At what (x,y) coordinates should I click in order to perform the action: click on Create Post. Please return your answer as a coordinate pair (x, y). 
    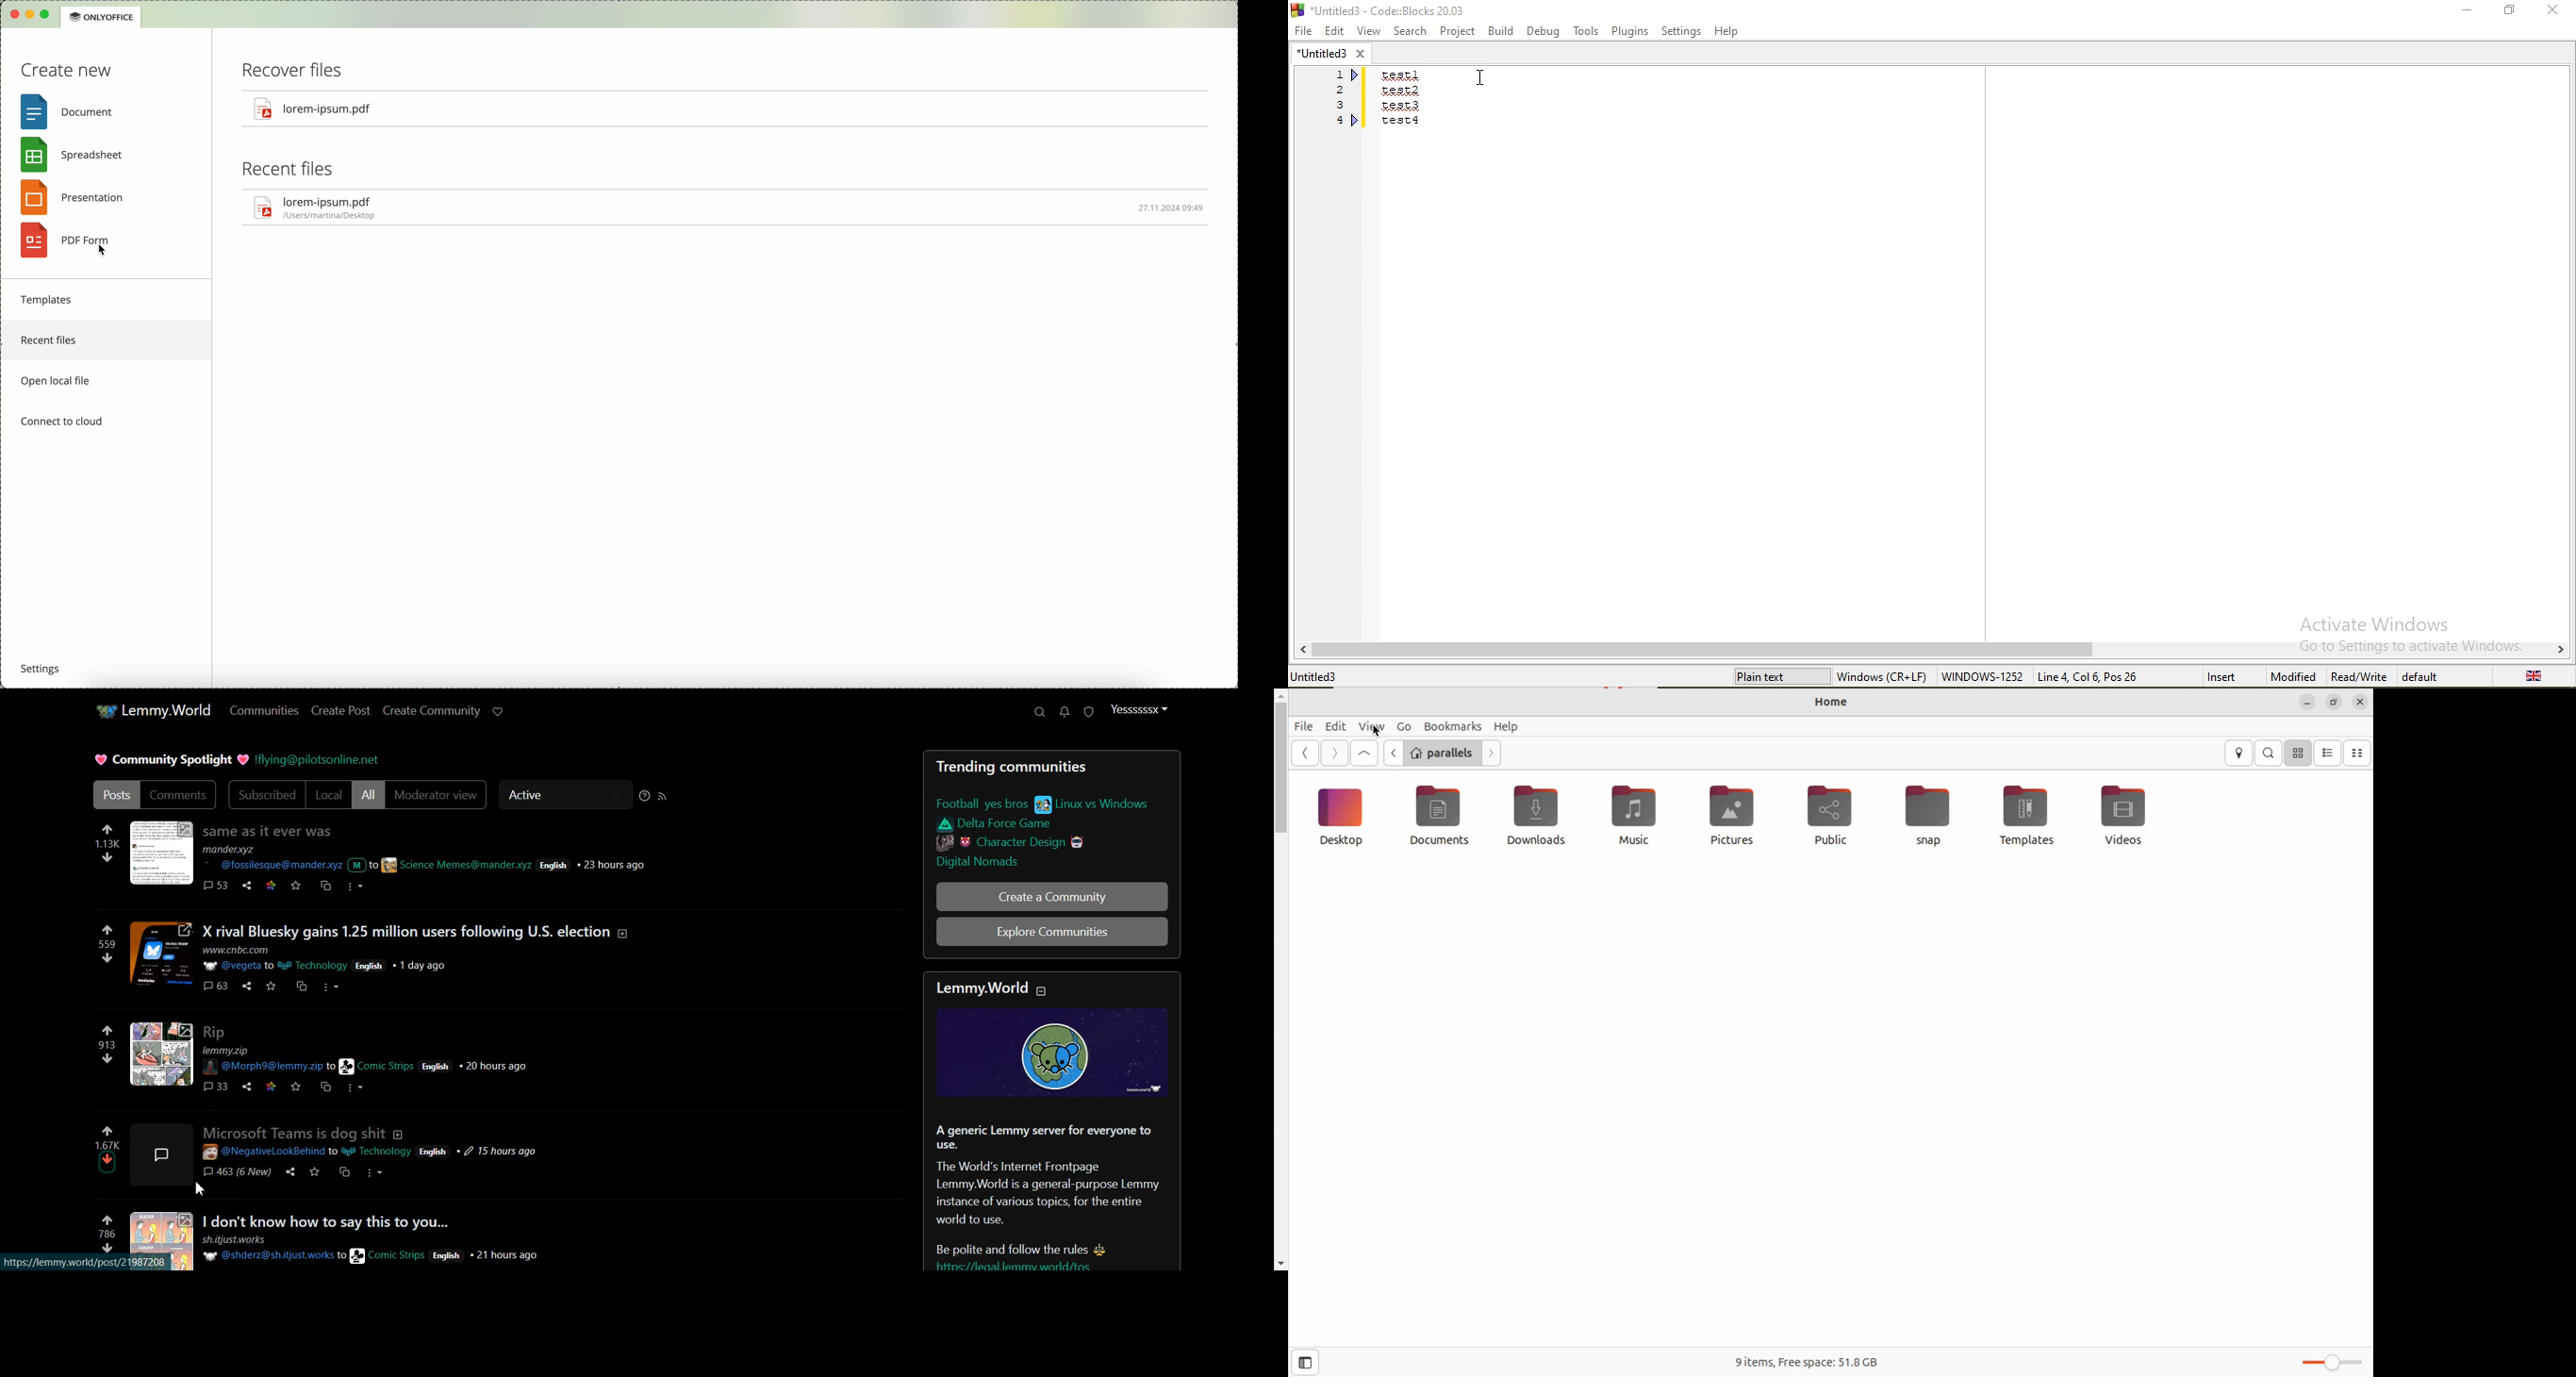
    Looking at the image, I should click on (341, 710).